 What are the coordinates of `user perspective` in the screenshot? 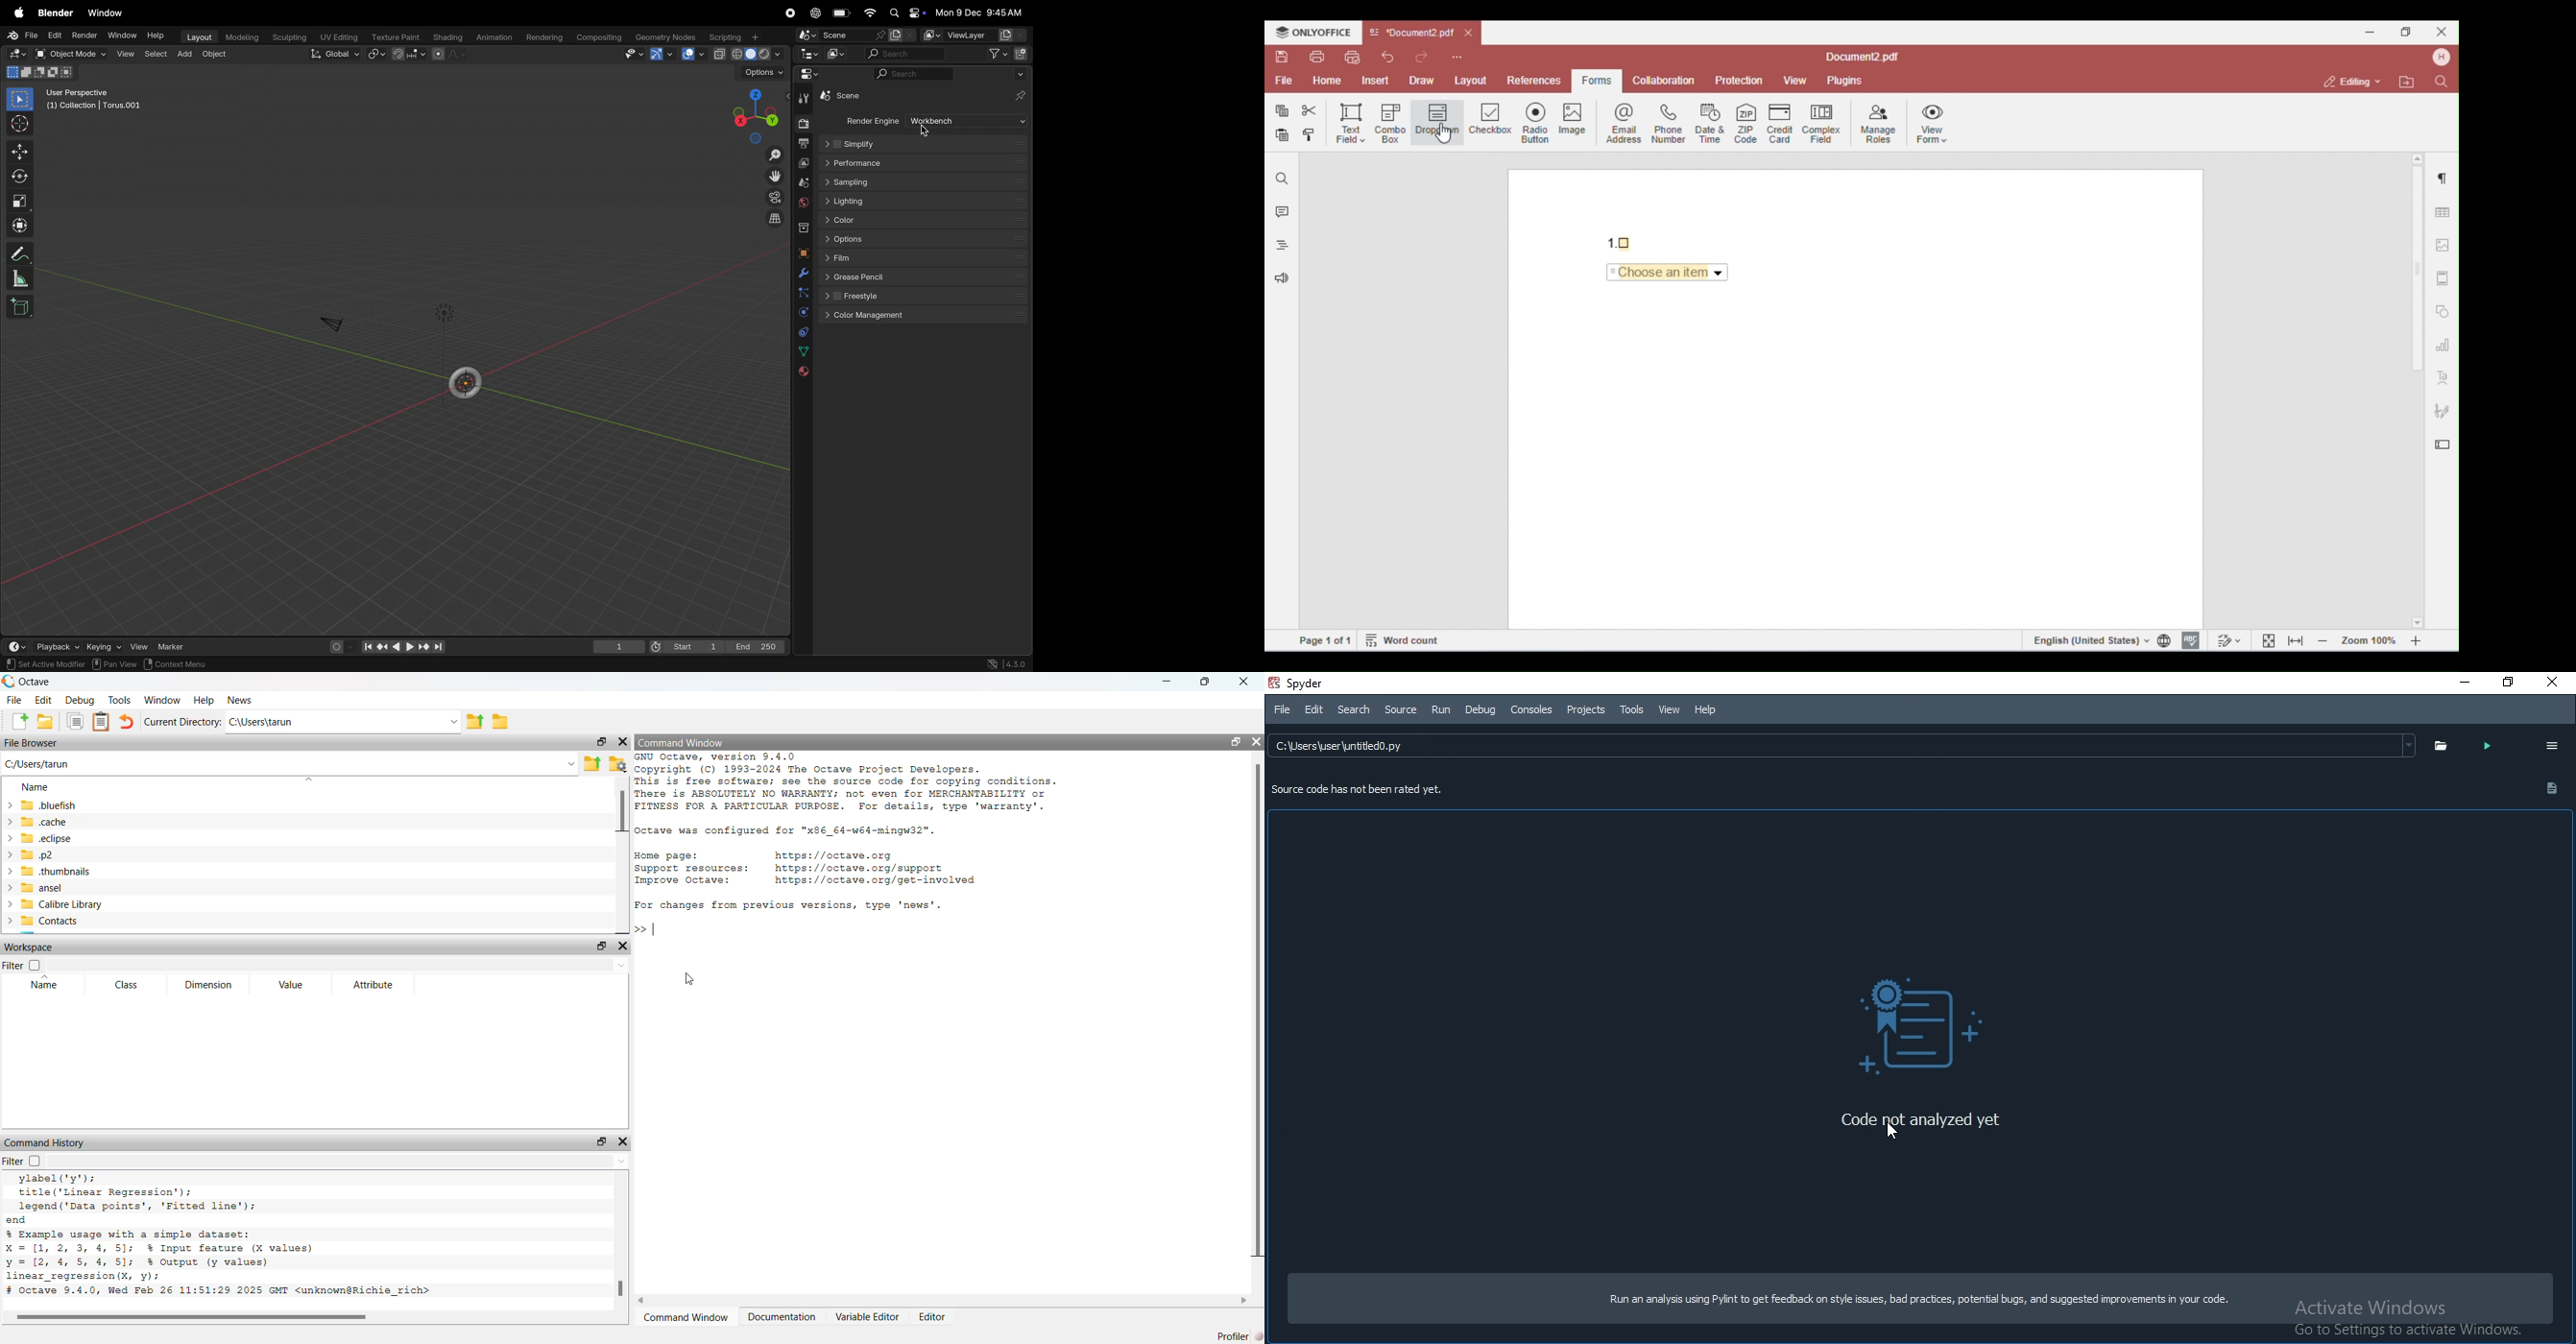 It's located at (96, 98).